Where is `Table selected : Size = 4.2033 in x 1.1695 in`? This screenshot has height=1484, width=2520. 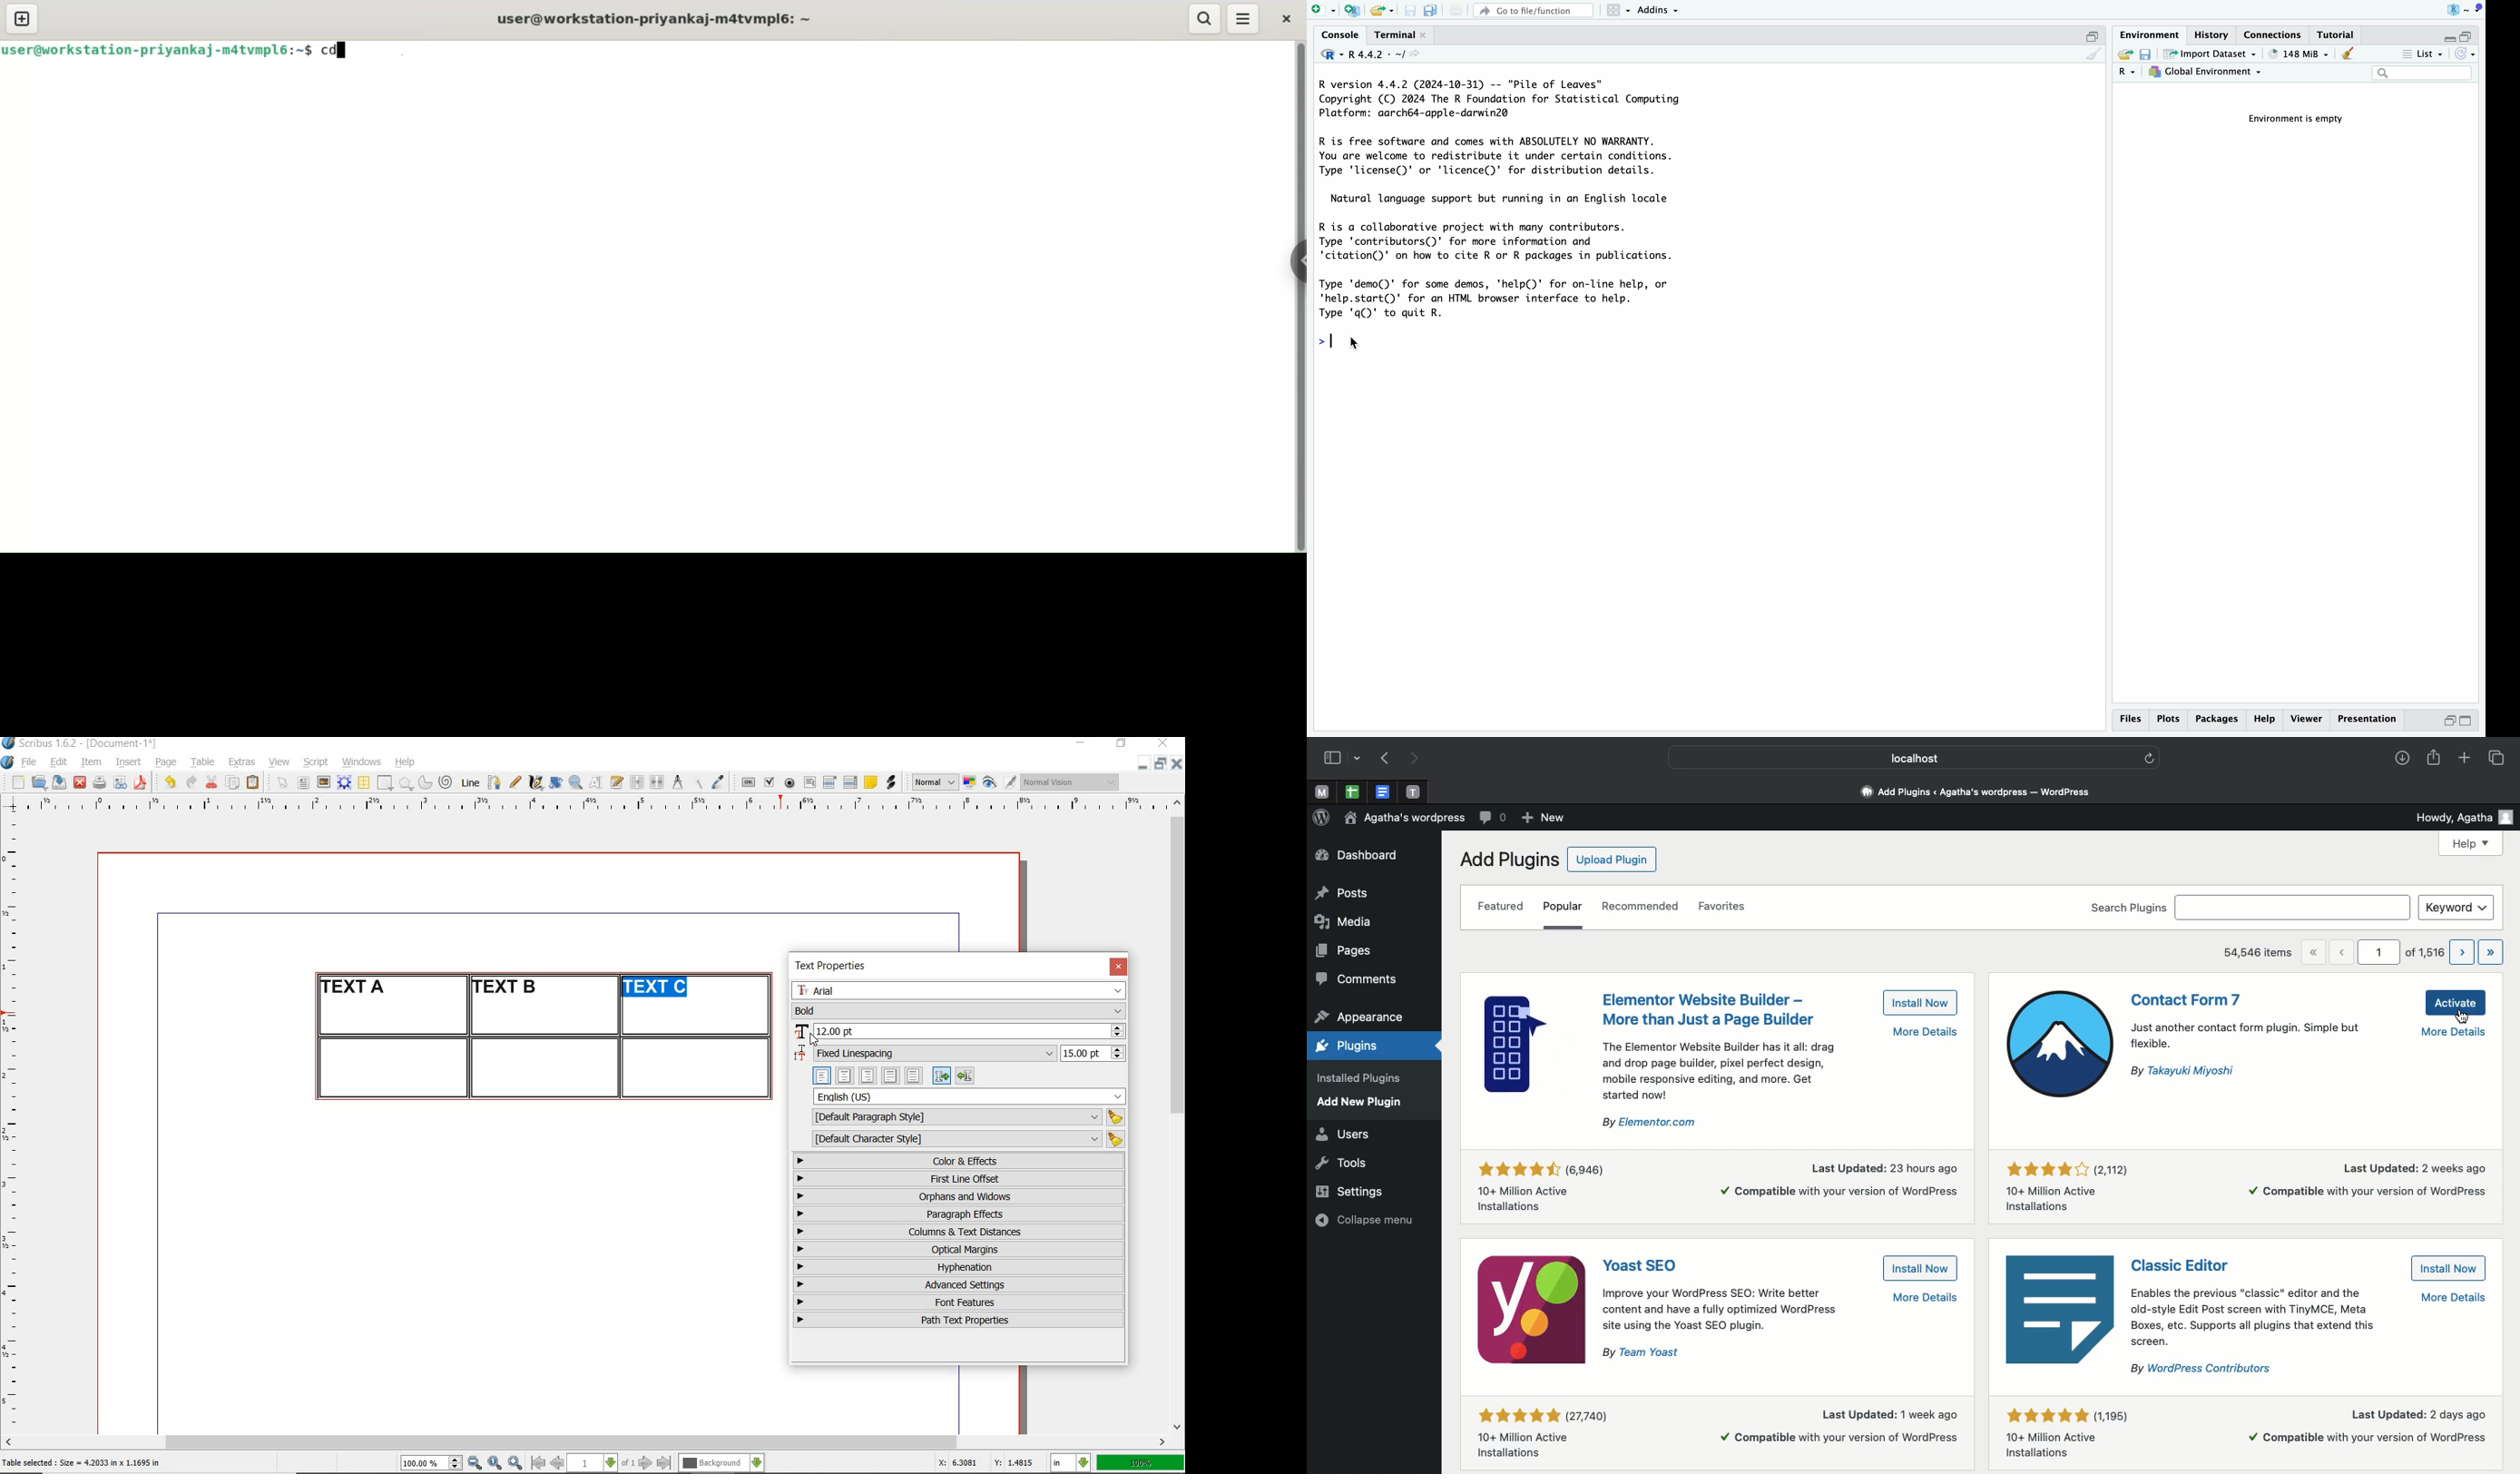 Table selected : Size = 4.2033 in x 1.1695 in is located at coordinates (82, 1462).